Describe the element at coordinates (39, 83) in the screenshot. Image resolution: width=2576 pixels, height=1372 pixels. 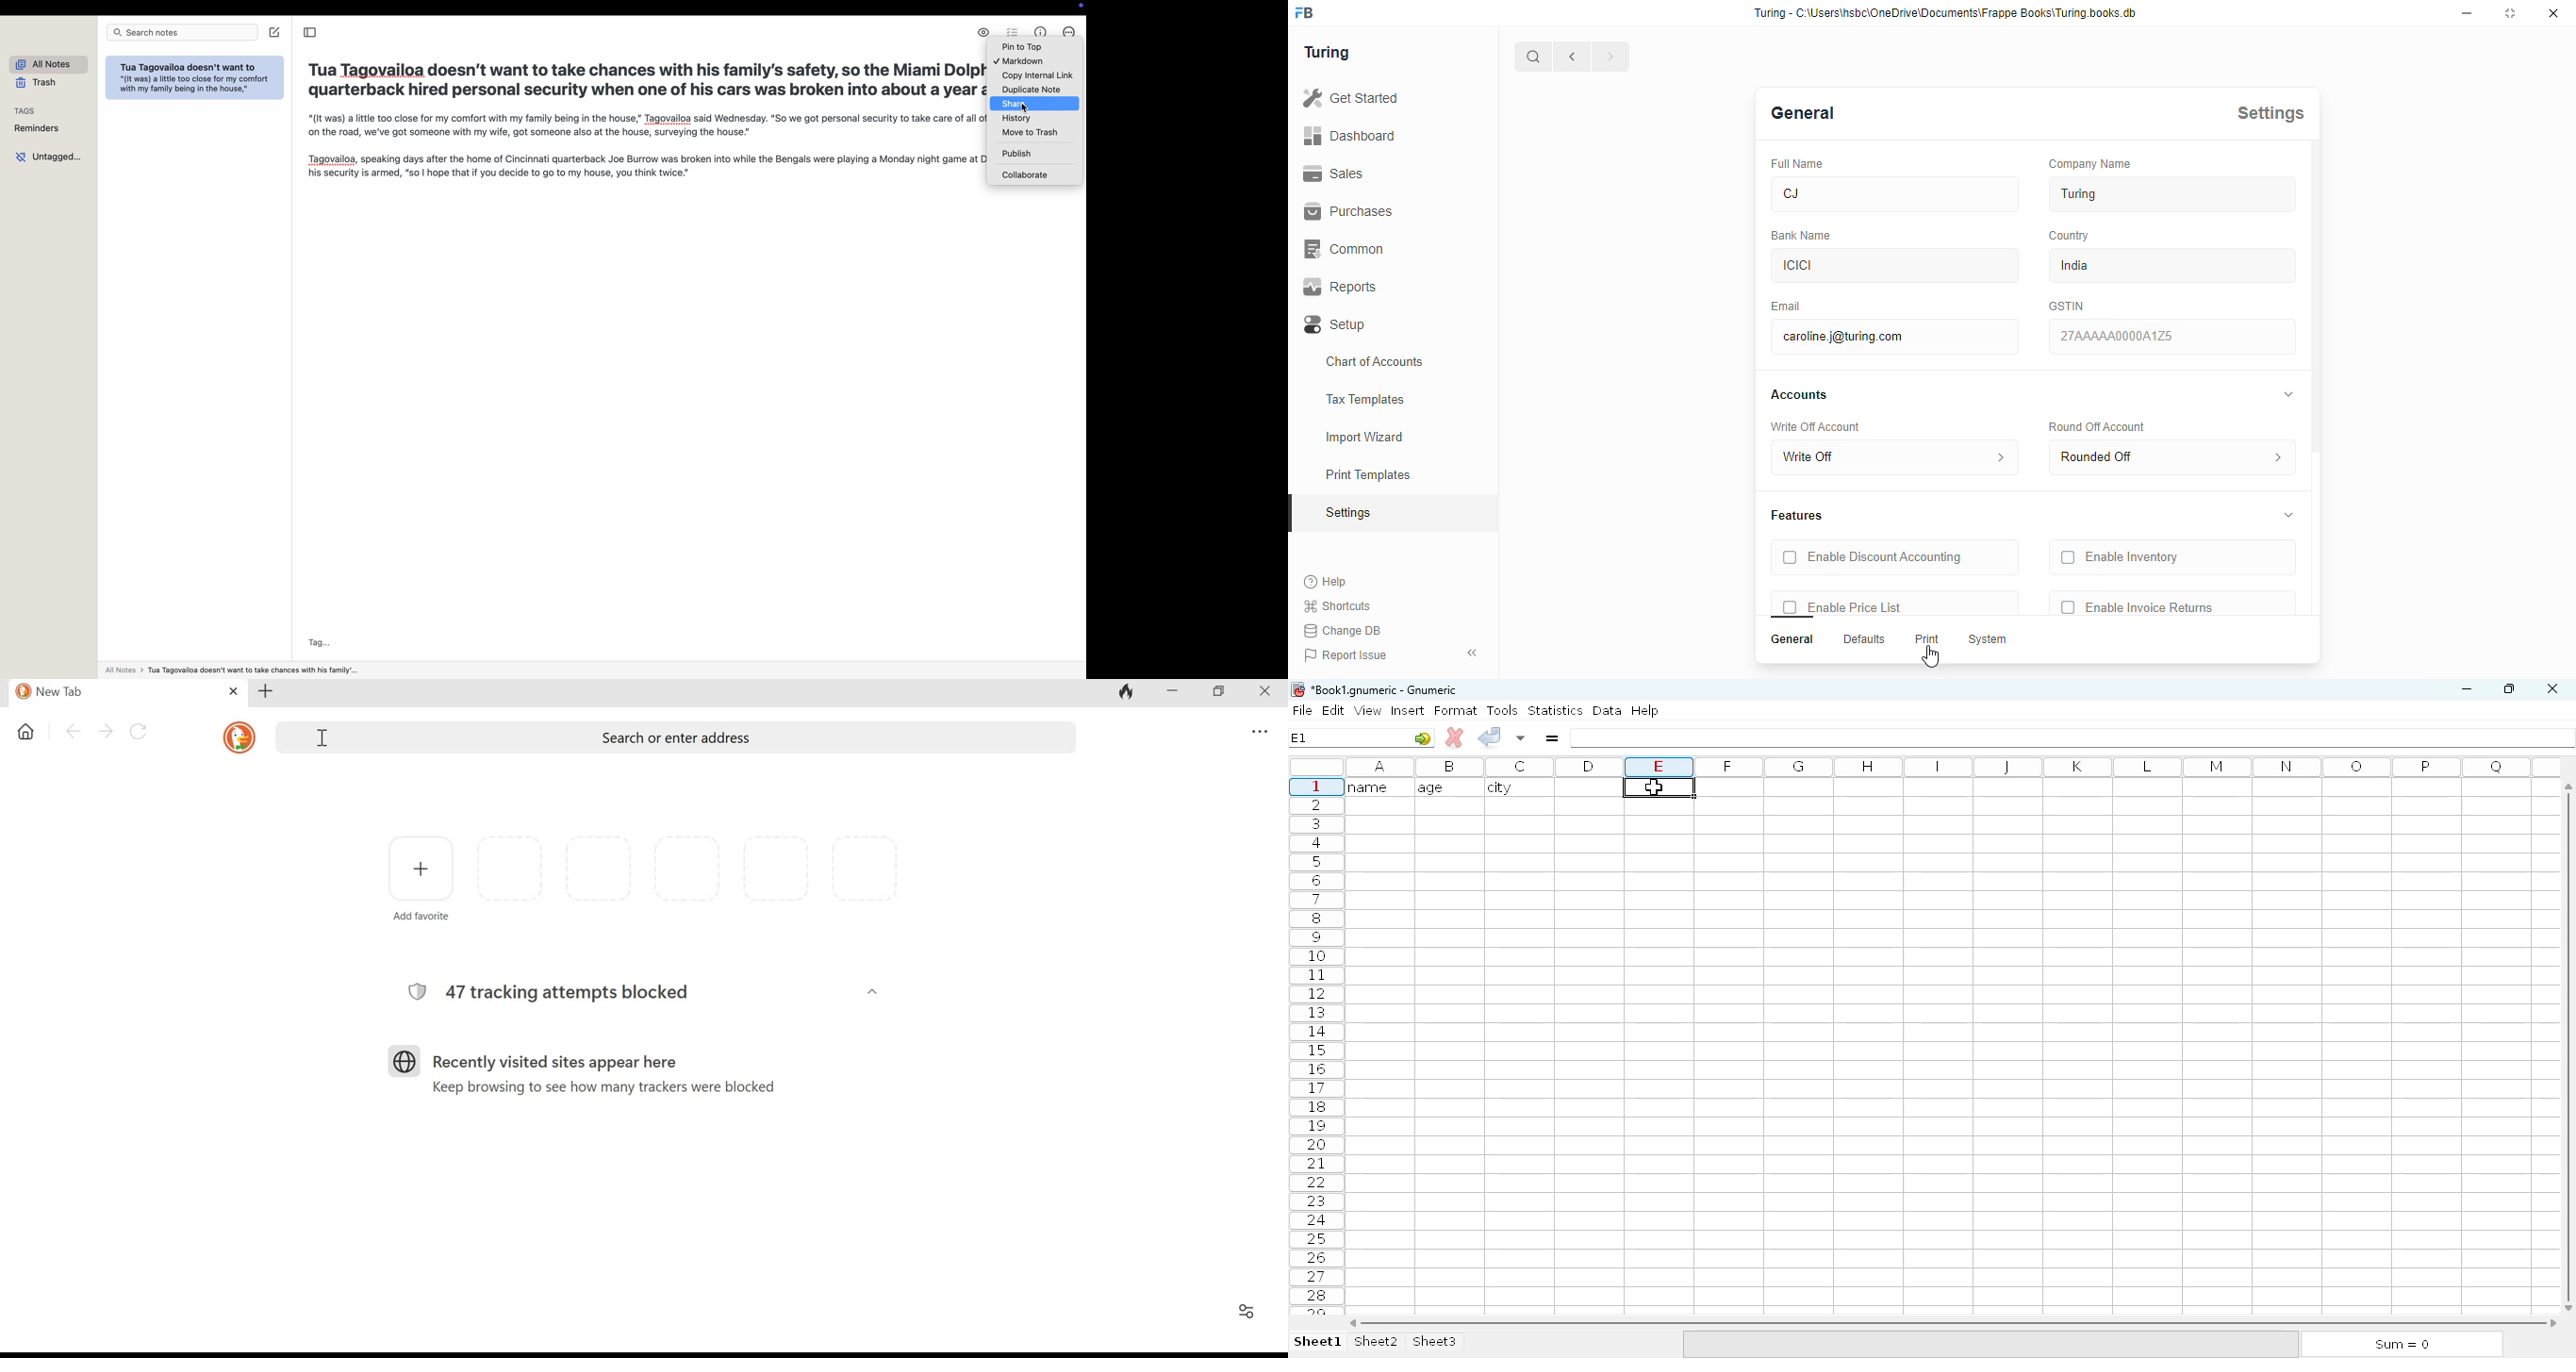
I see `trash` at that location.